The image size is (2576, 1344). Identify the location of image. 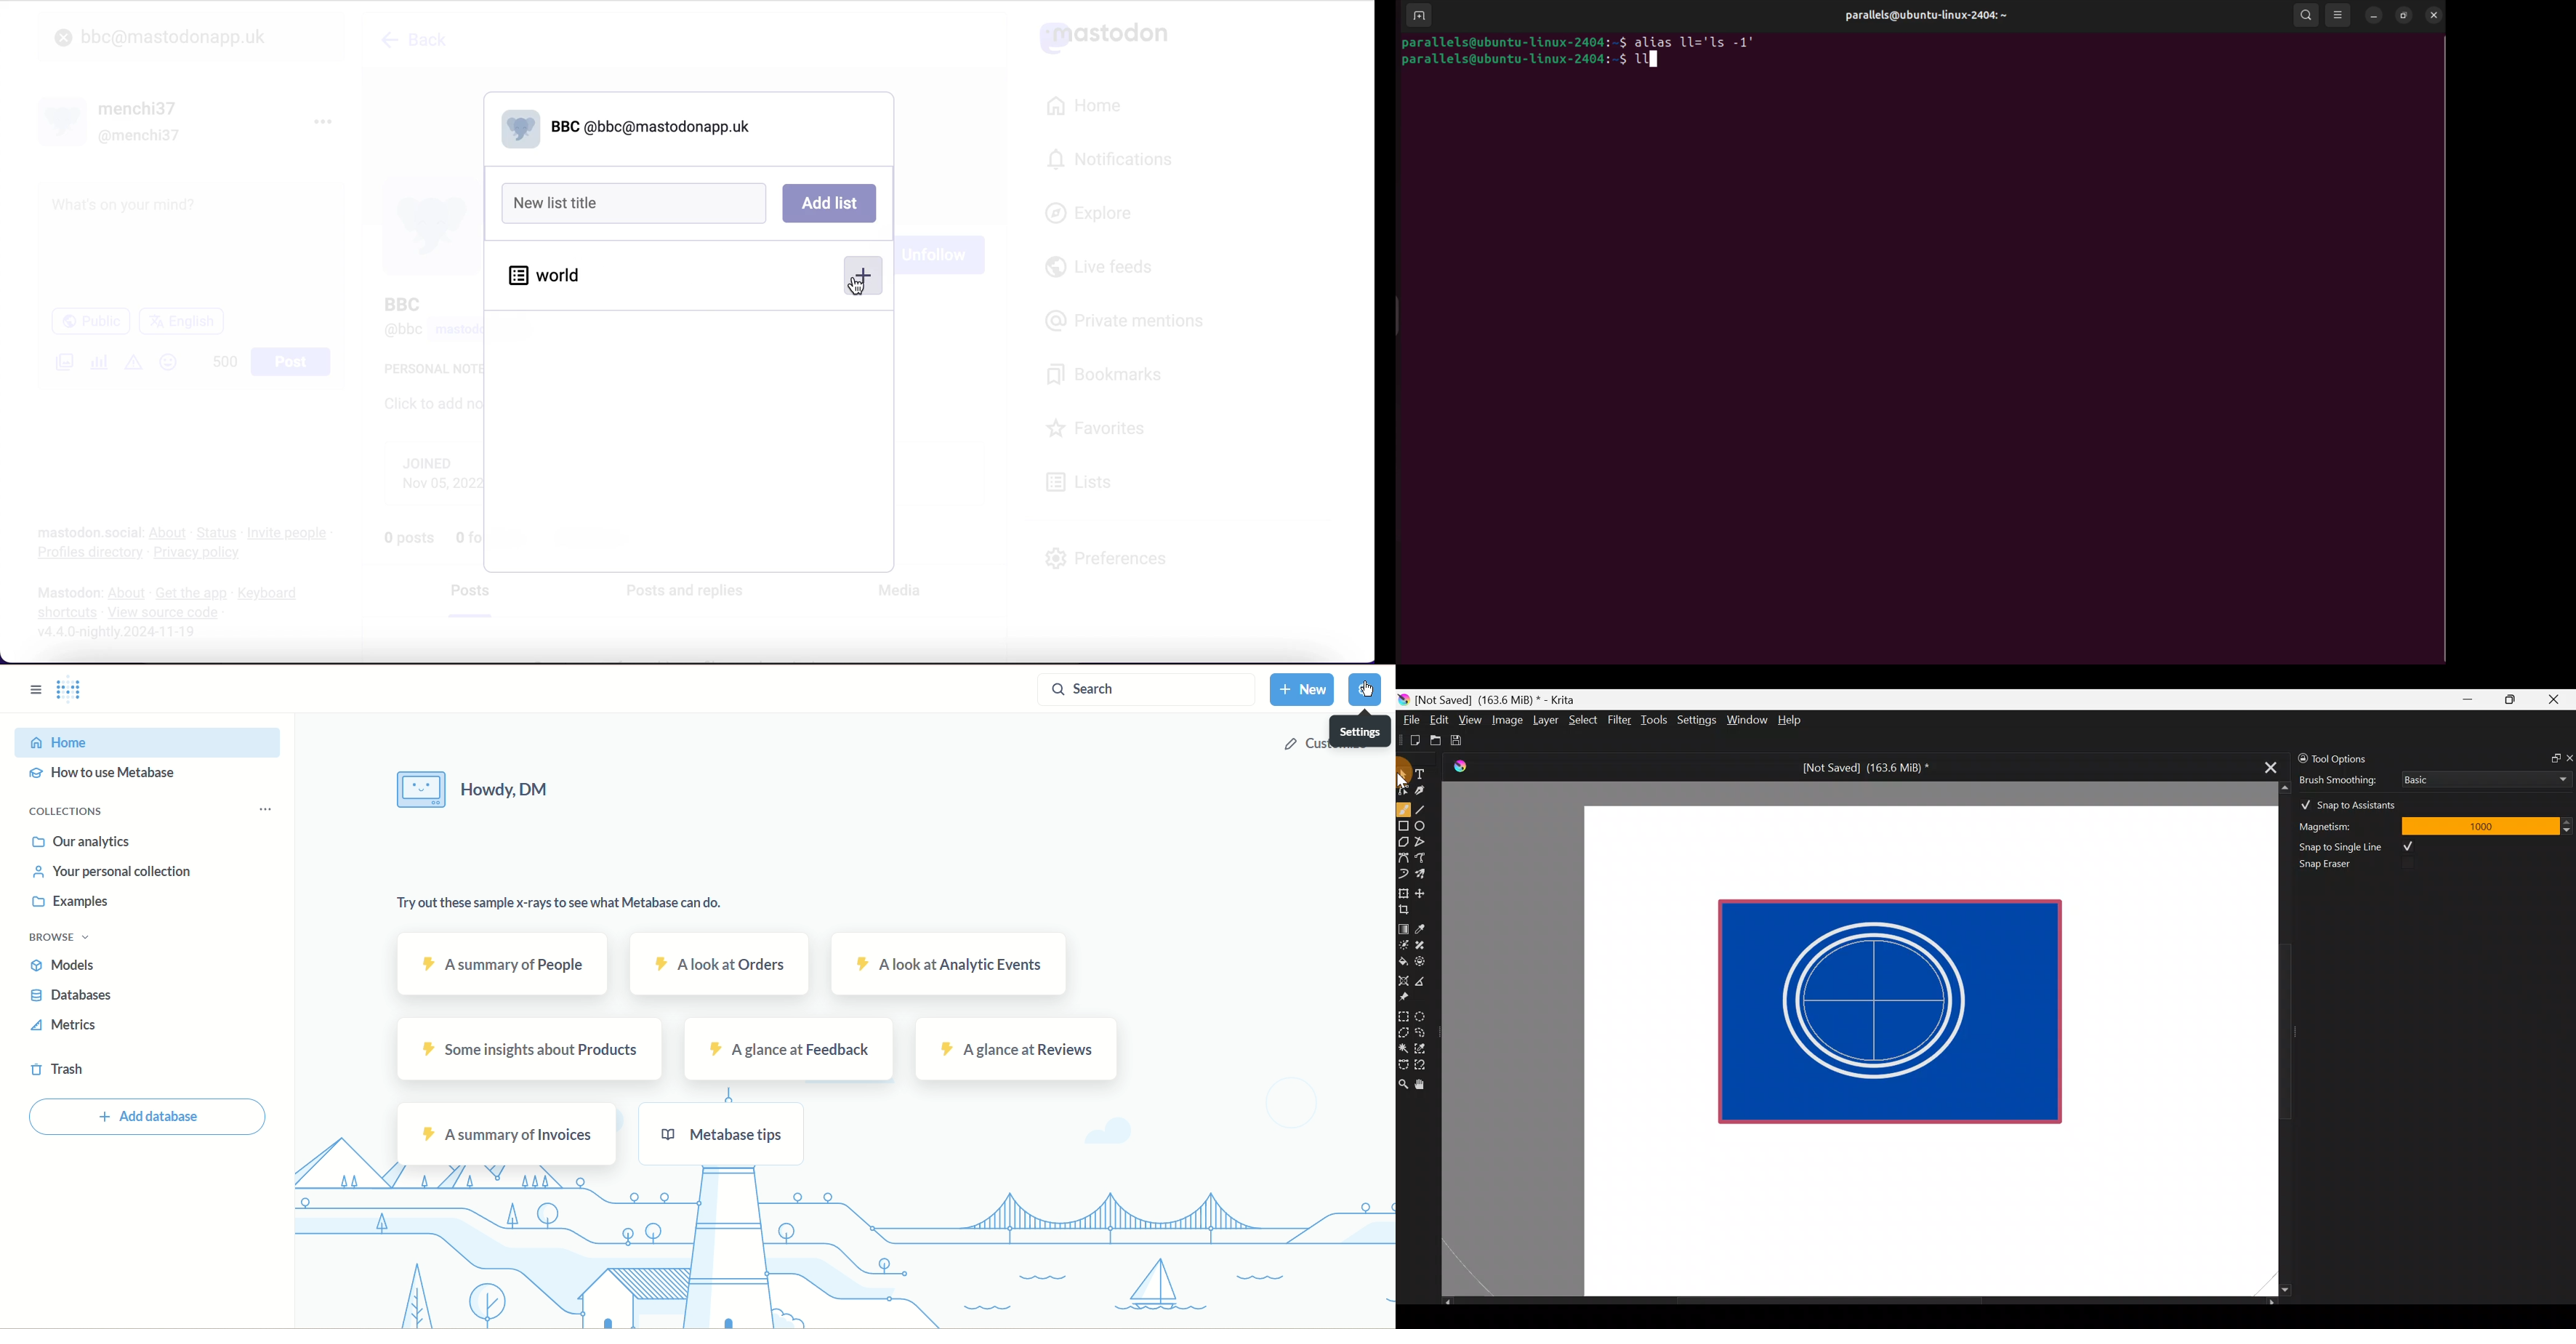
(414, 789).